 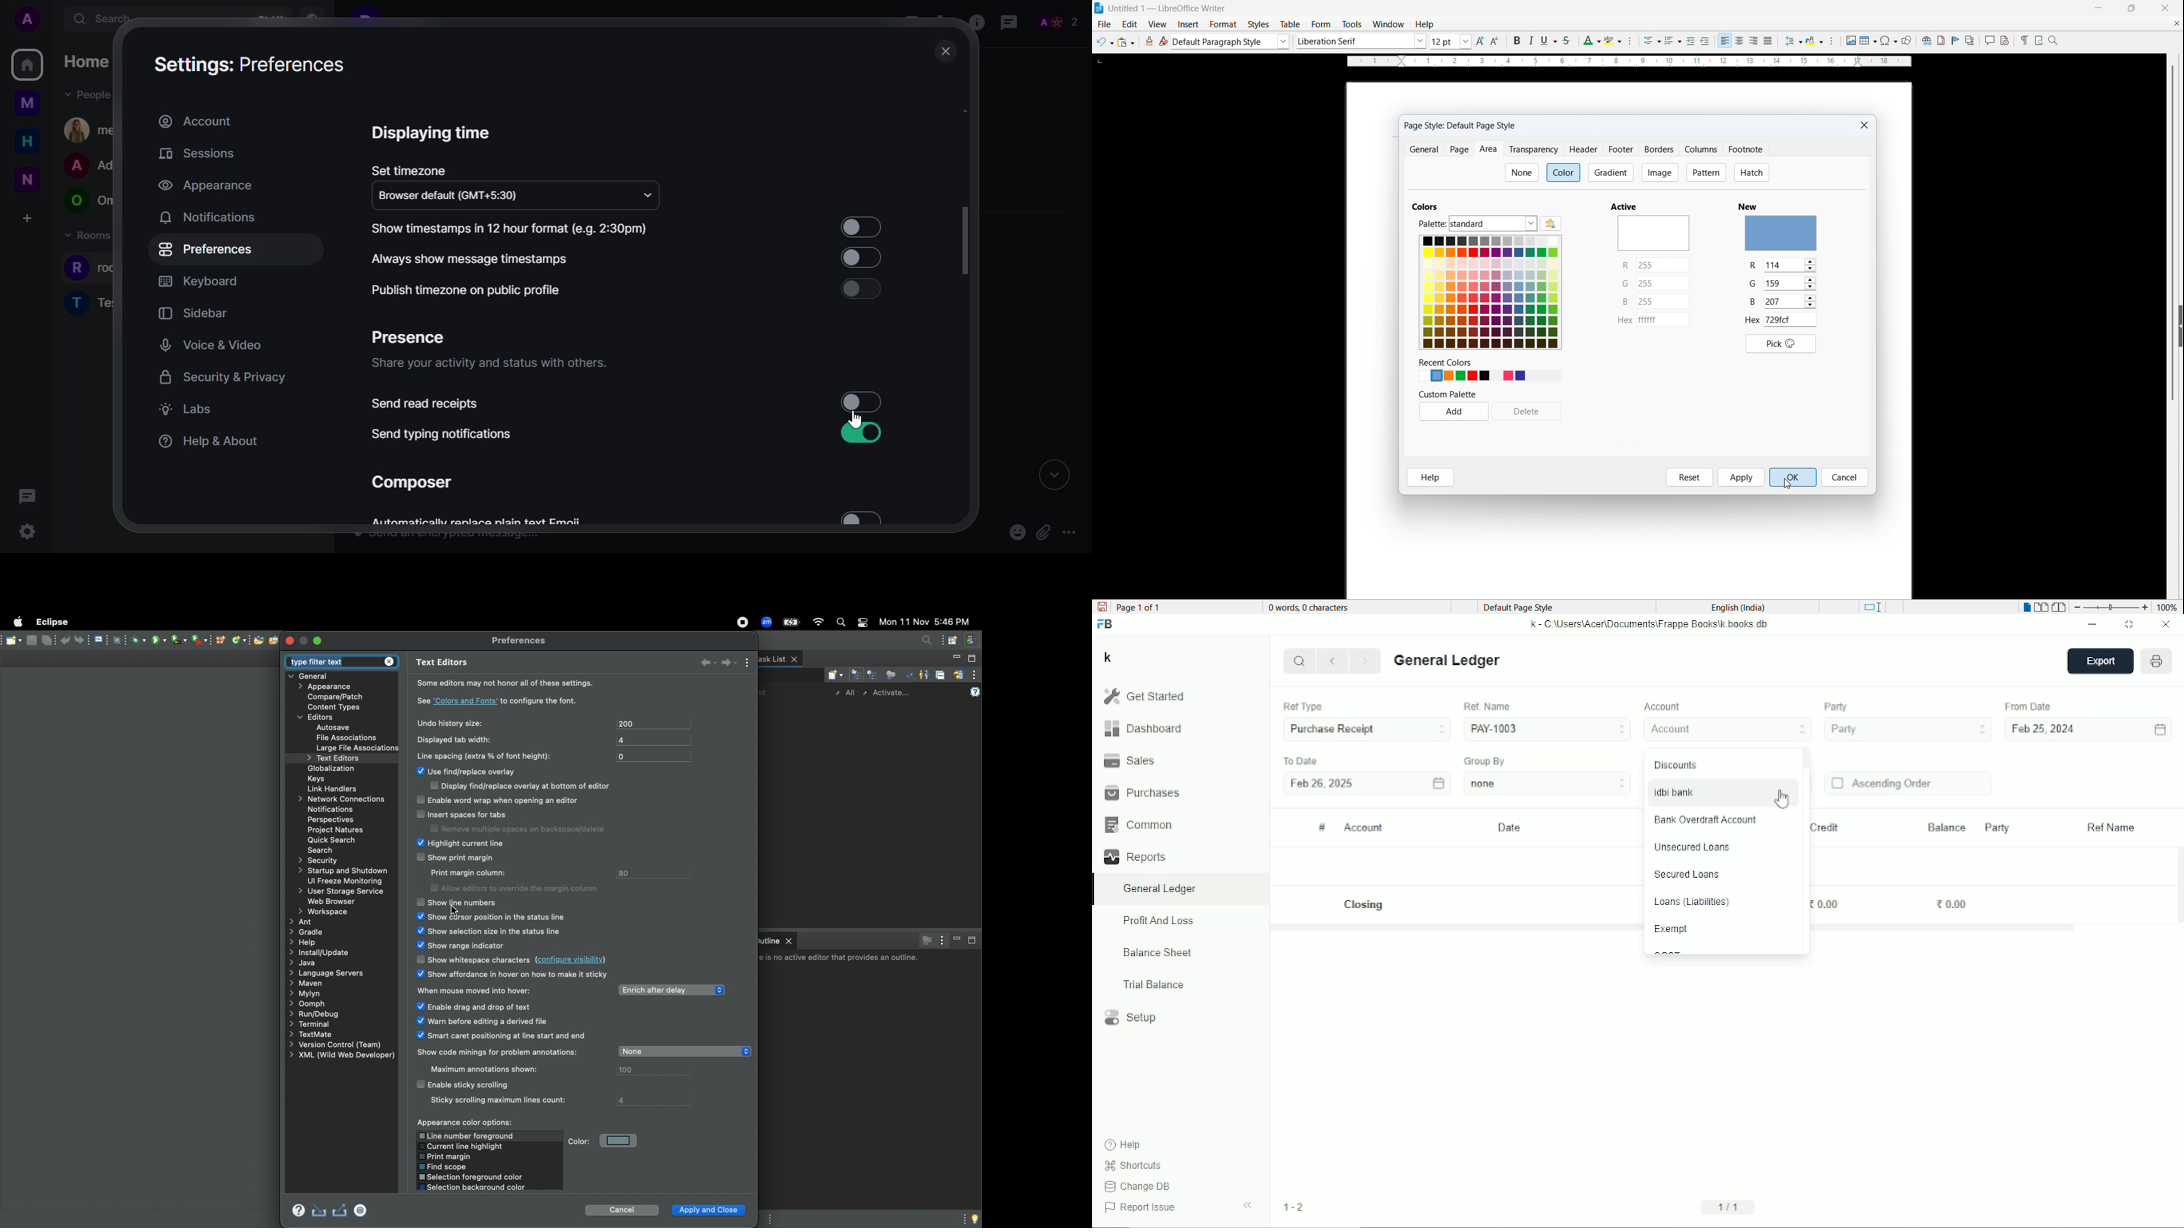 I want to click on Balance sheet, so click(x=1158, y=952).